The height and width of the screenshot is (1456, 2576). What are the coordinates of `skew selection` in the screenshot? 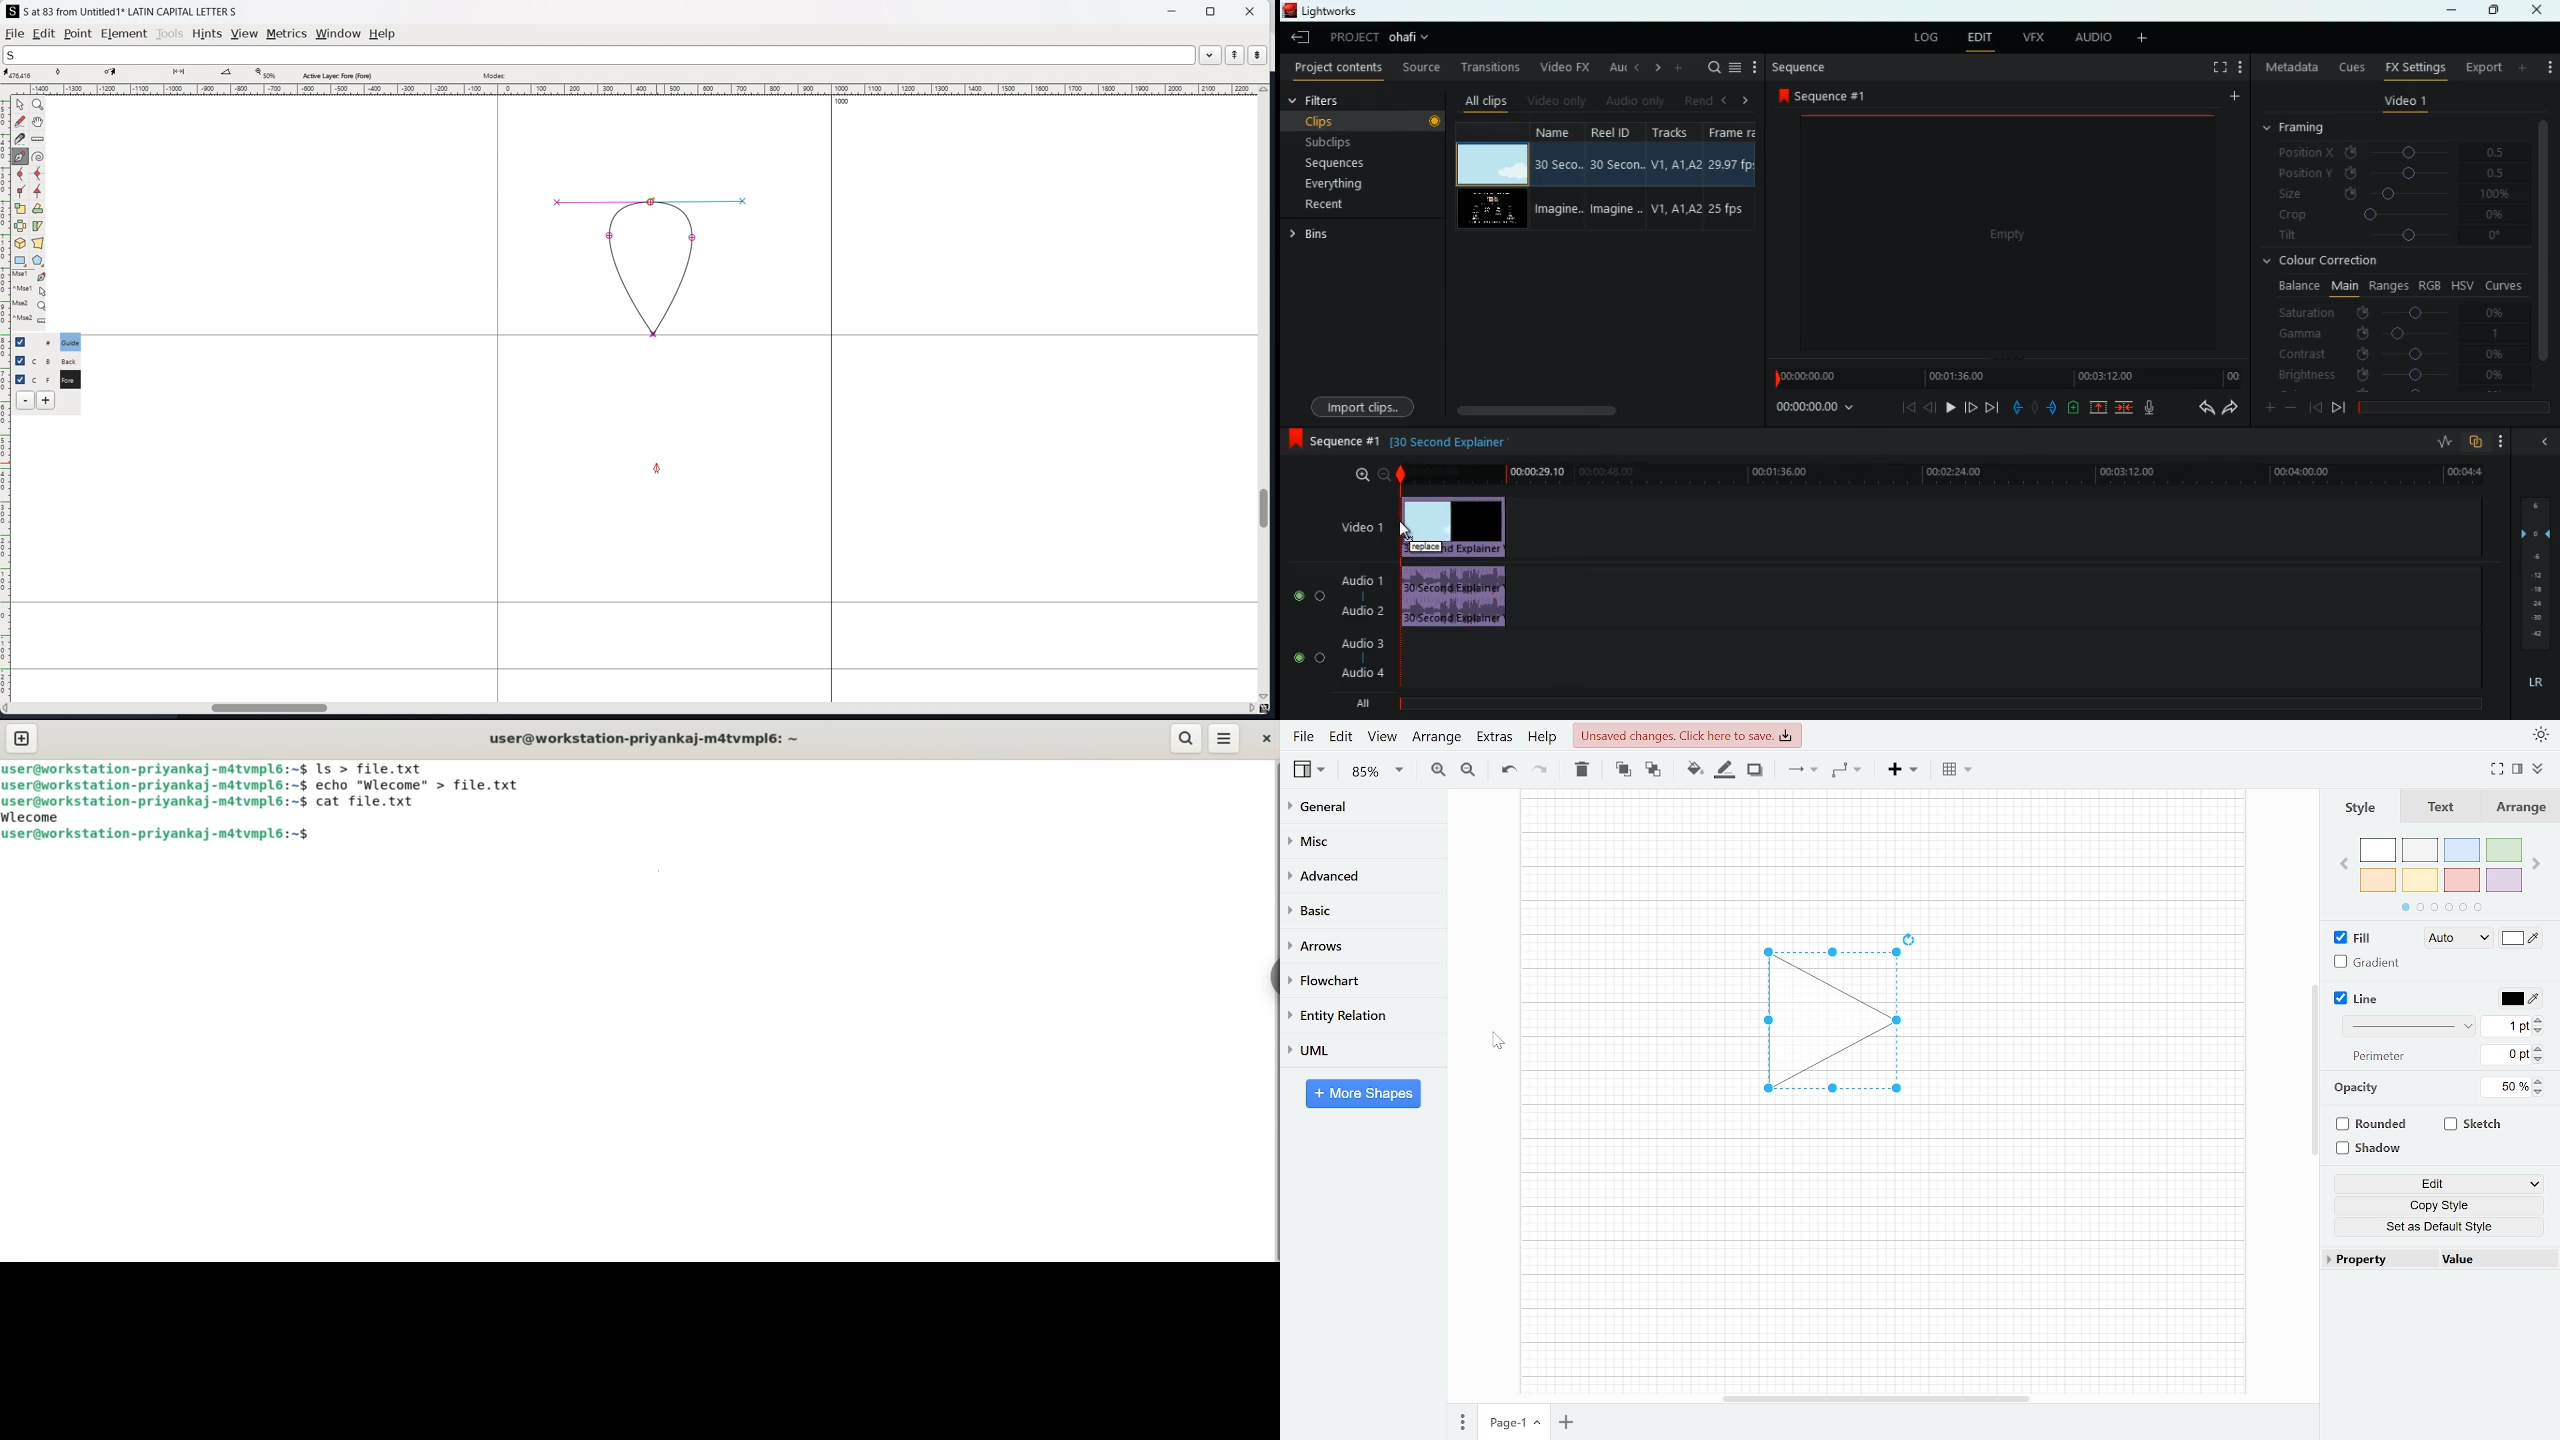 It's located at (38, 227).